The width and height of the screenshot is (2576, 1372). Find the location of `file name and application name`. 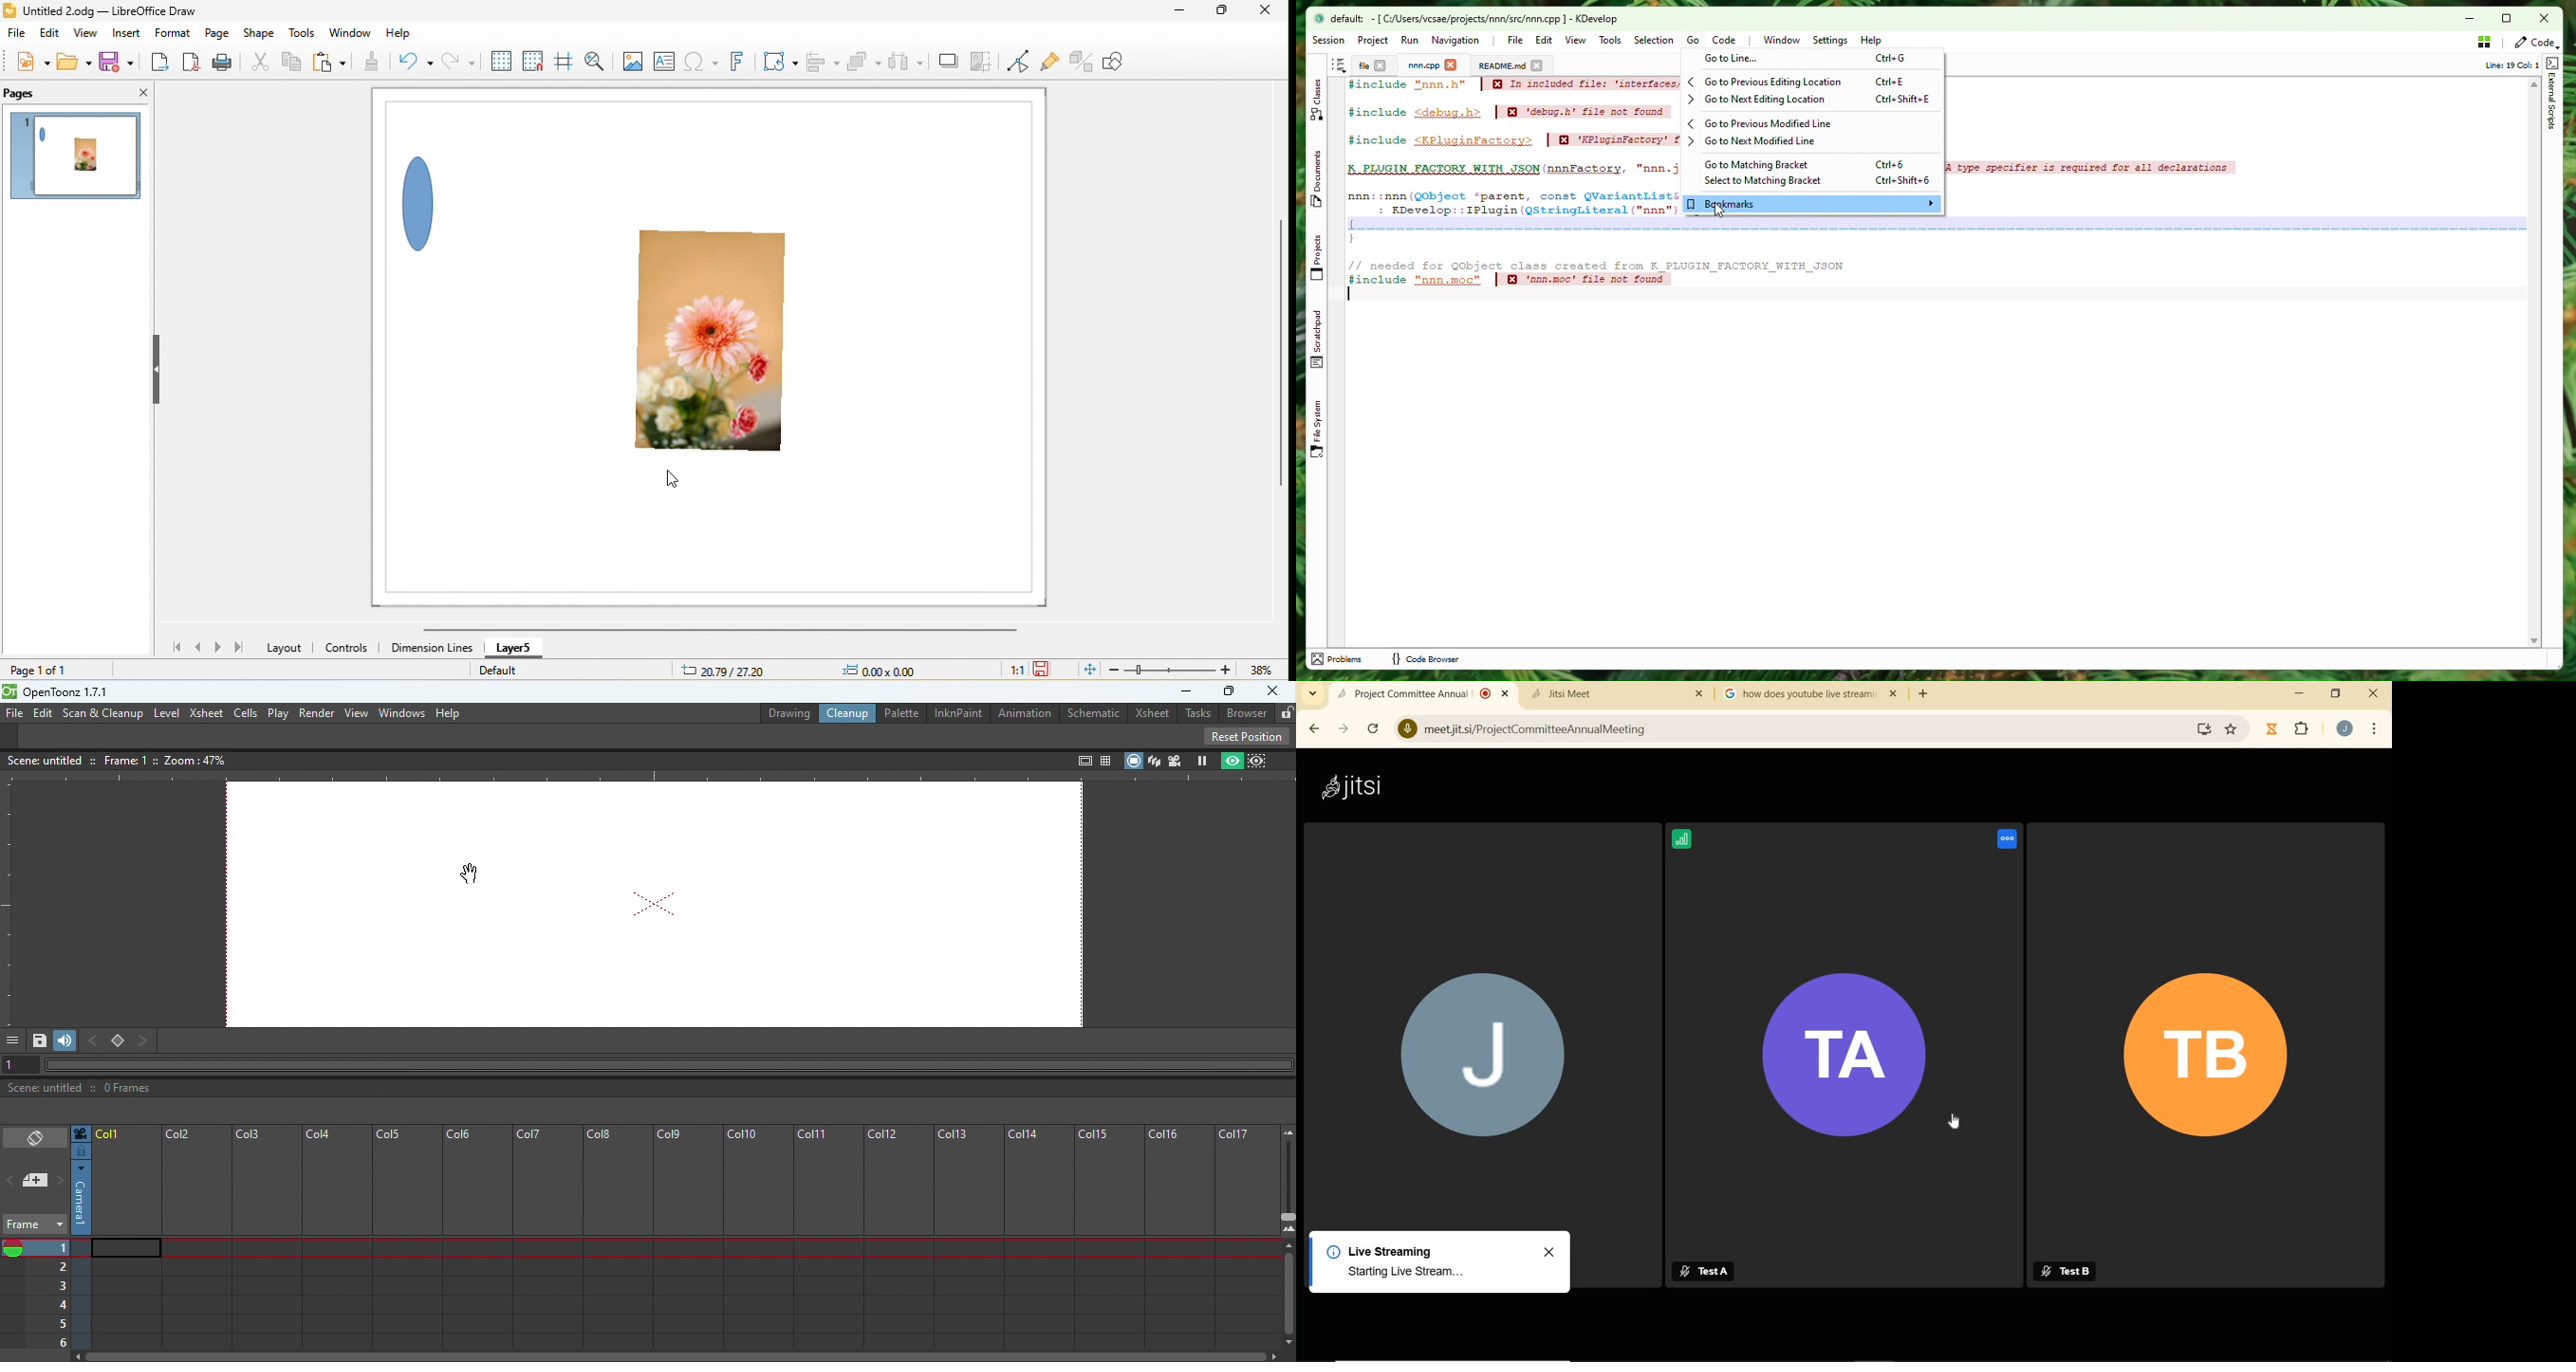

file name and application name is located at coordinates (1474, 19).